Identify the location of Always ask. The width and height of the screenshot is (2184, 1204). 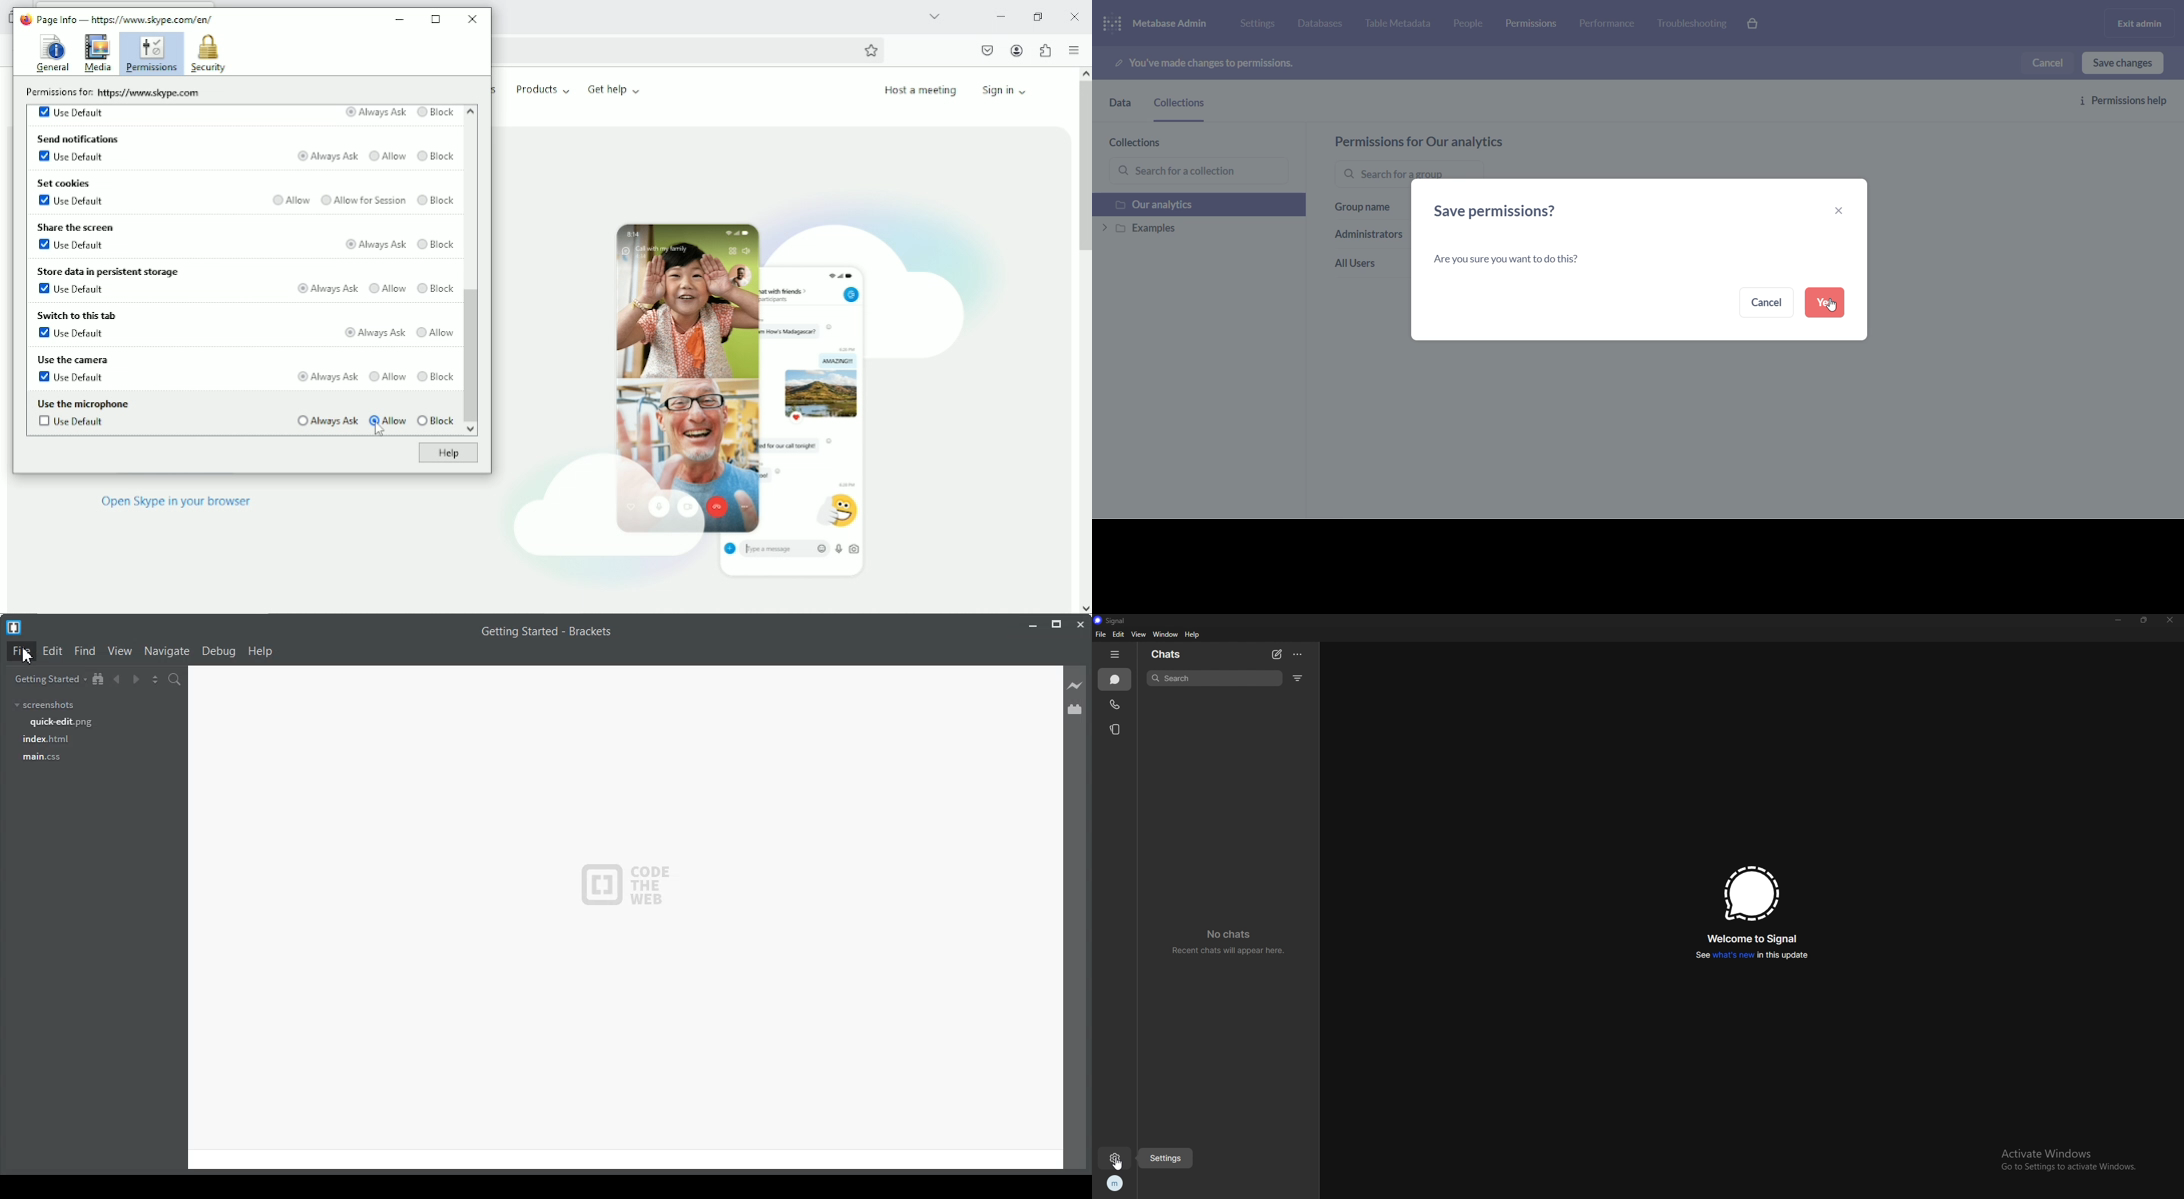
(326, 287).